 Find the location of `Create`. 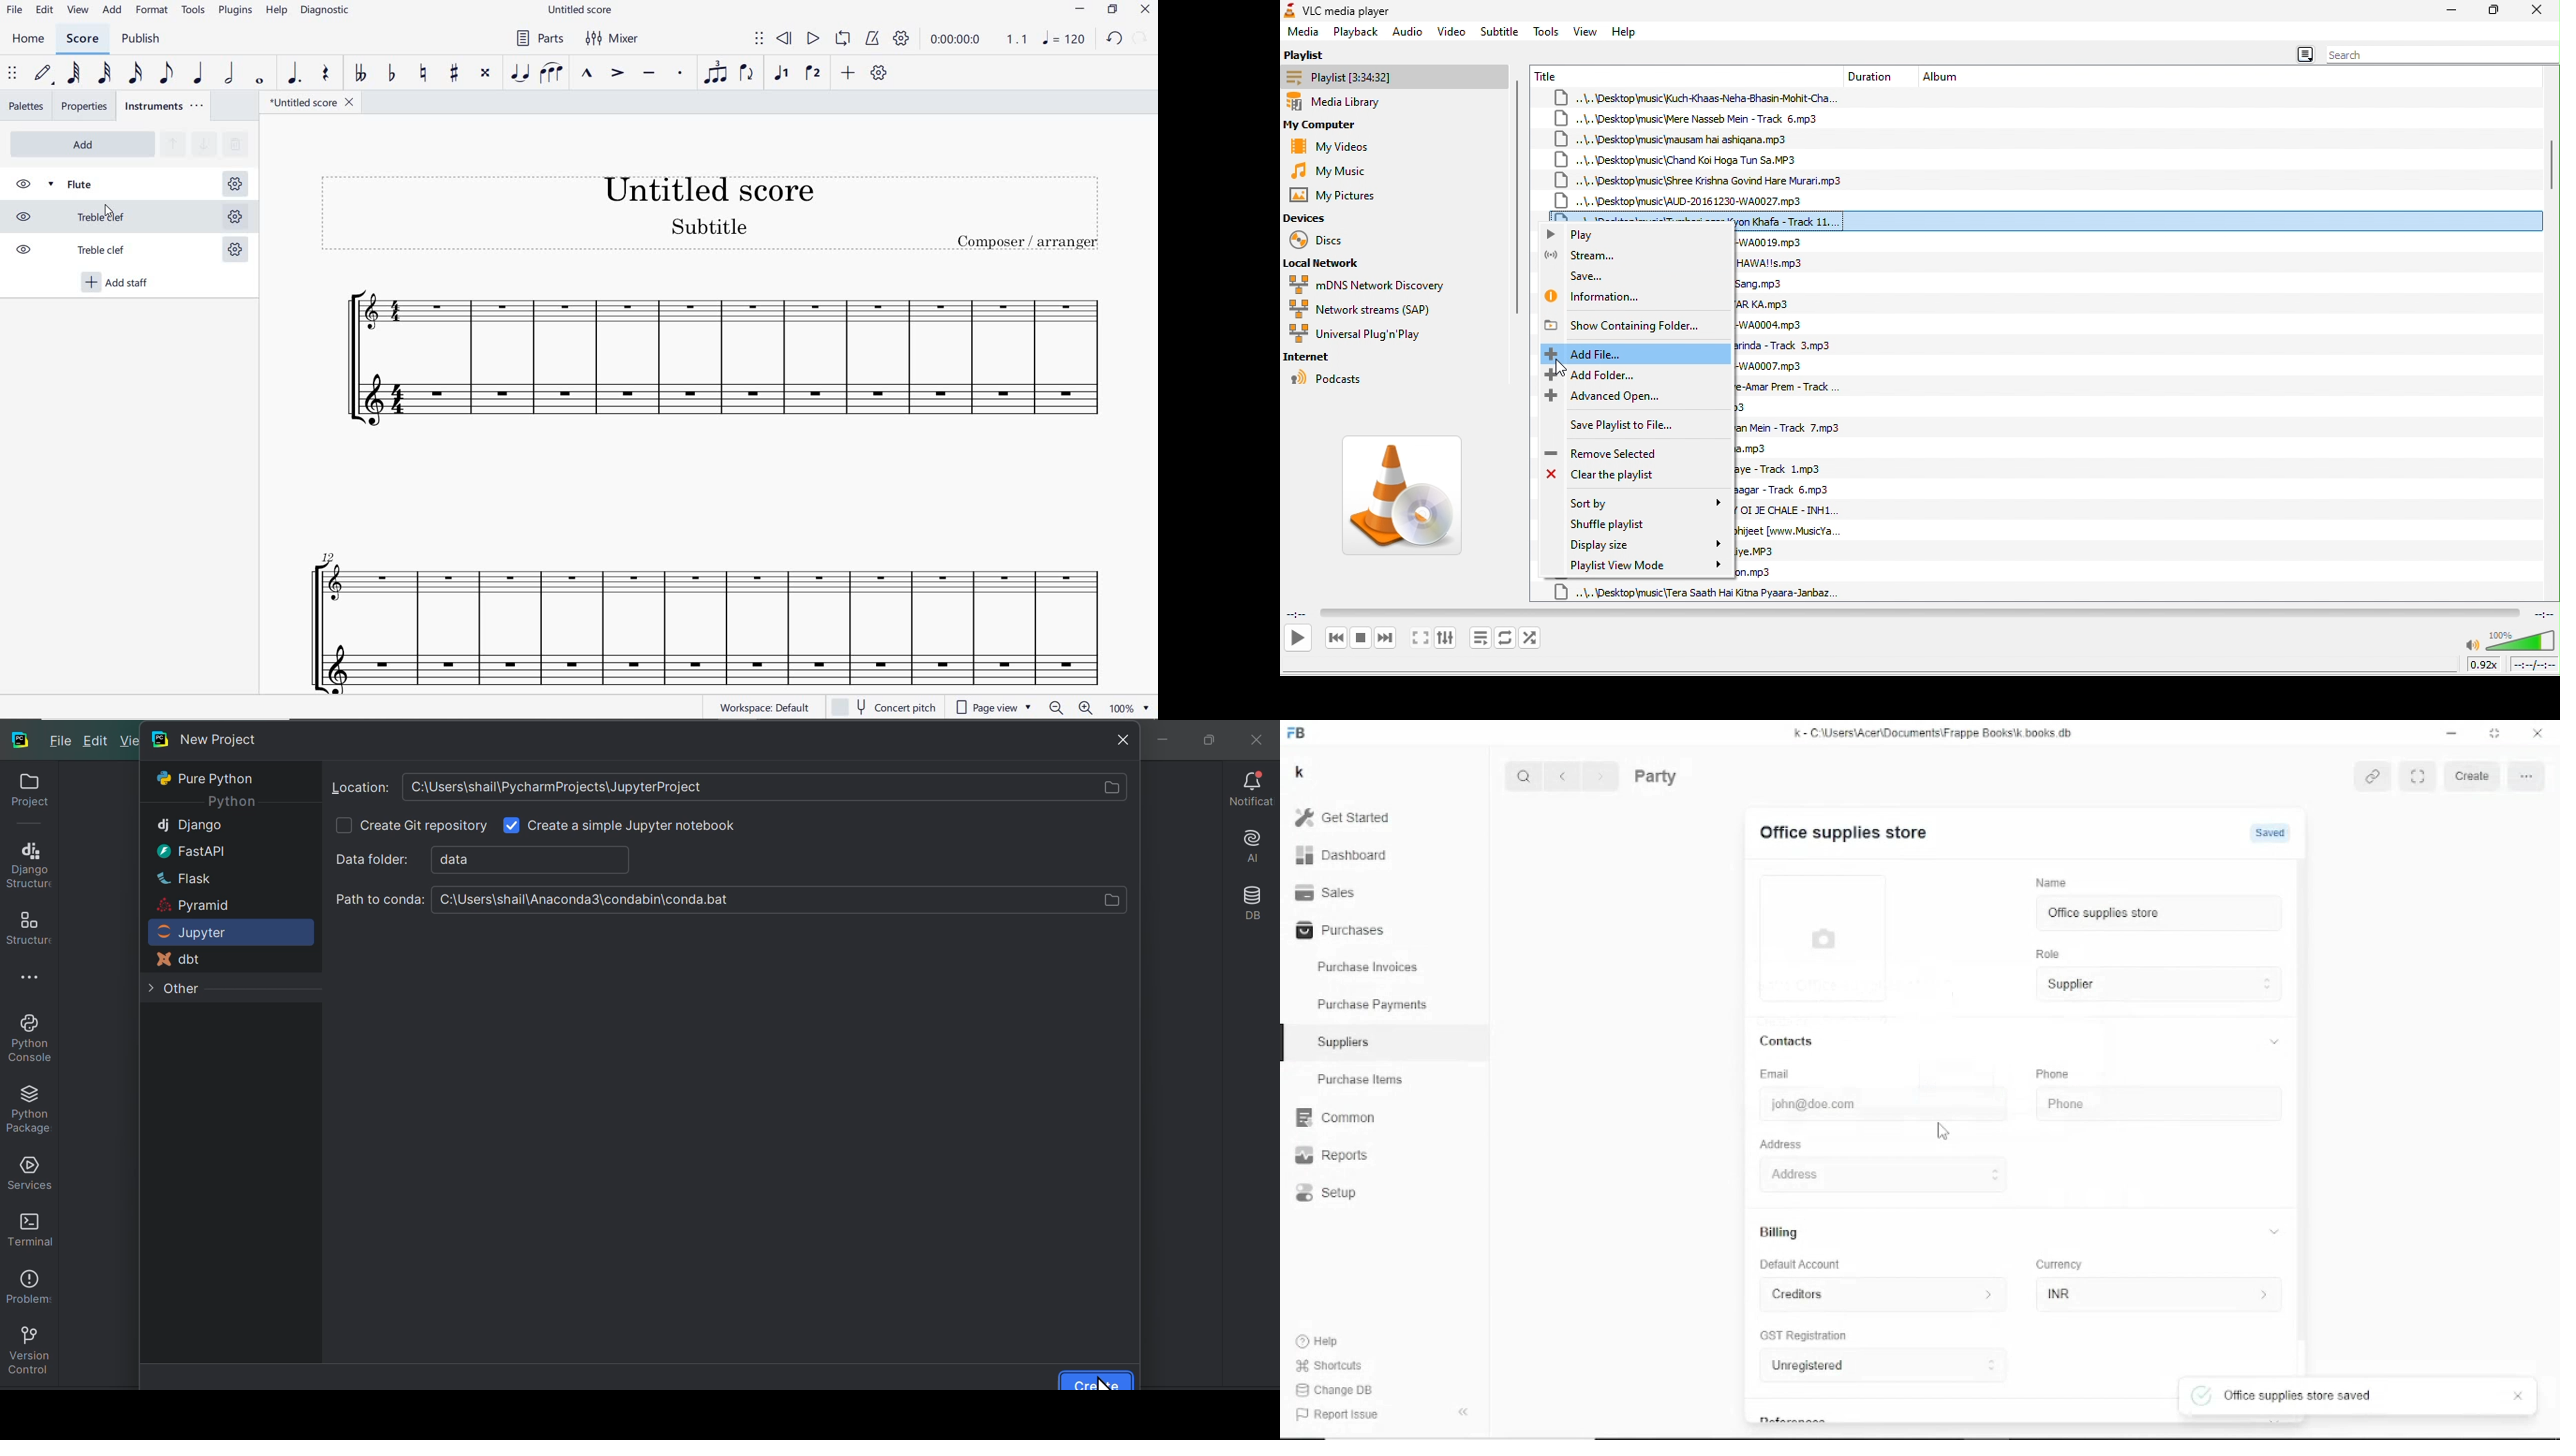

Create is located at coordinates (1097, 1381).